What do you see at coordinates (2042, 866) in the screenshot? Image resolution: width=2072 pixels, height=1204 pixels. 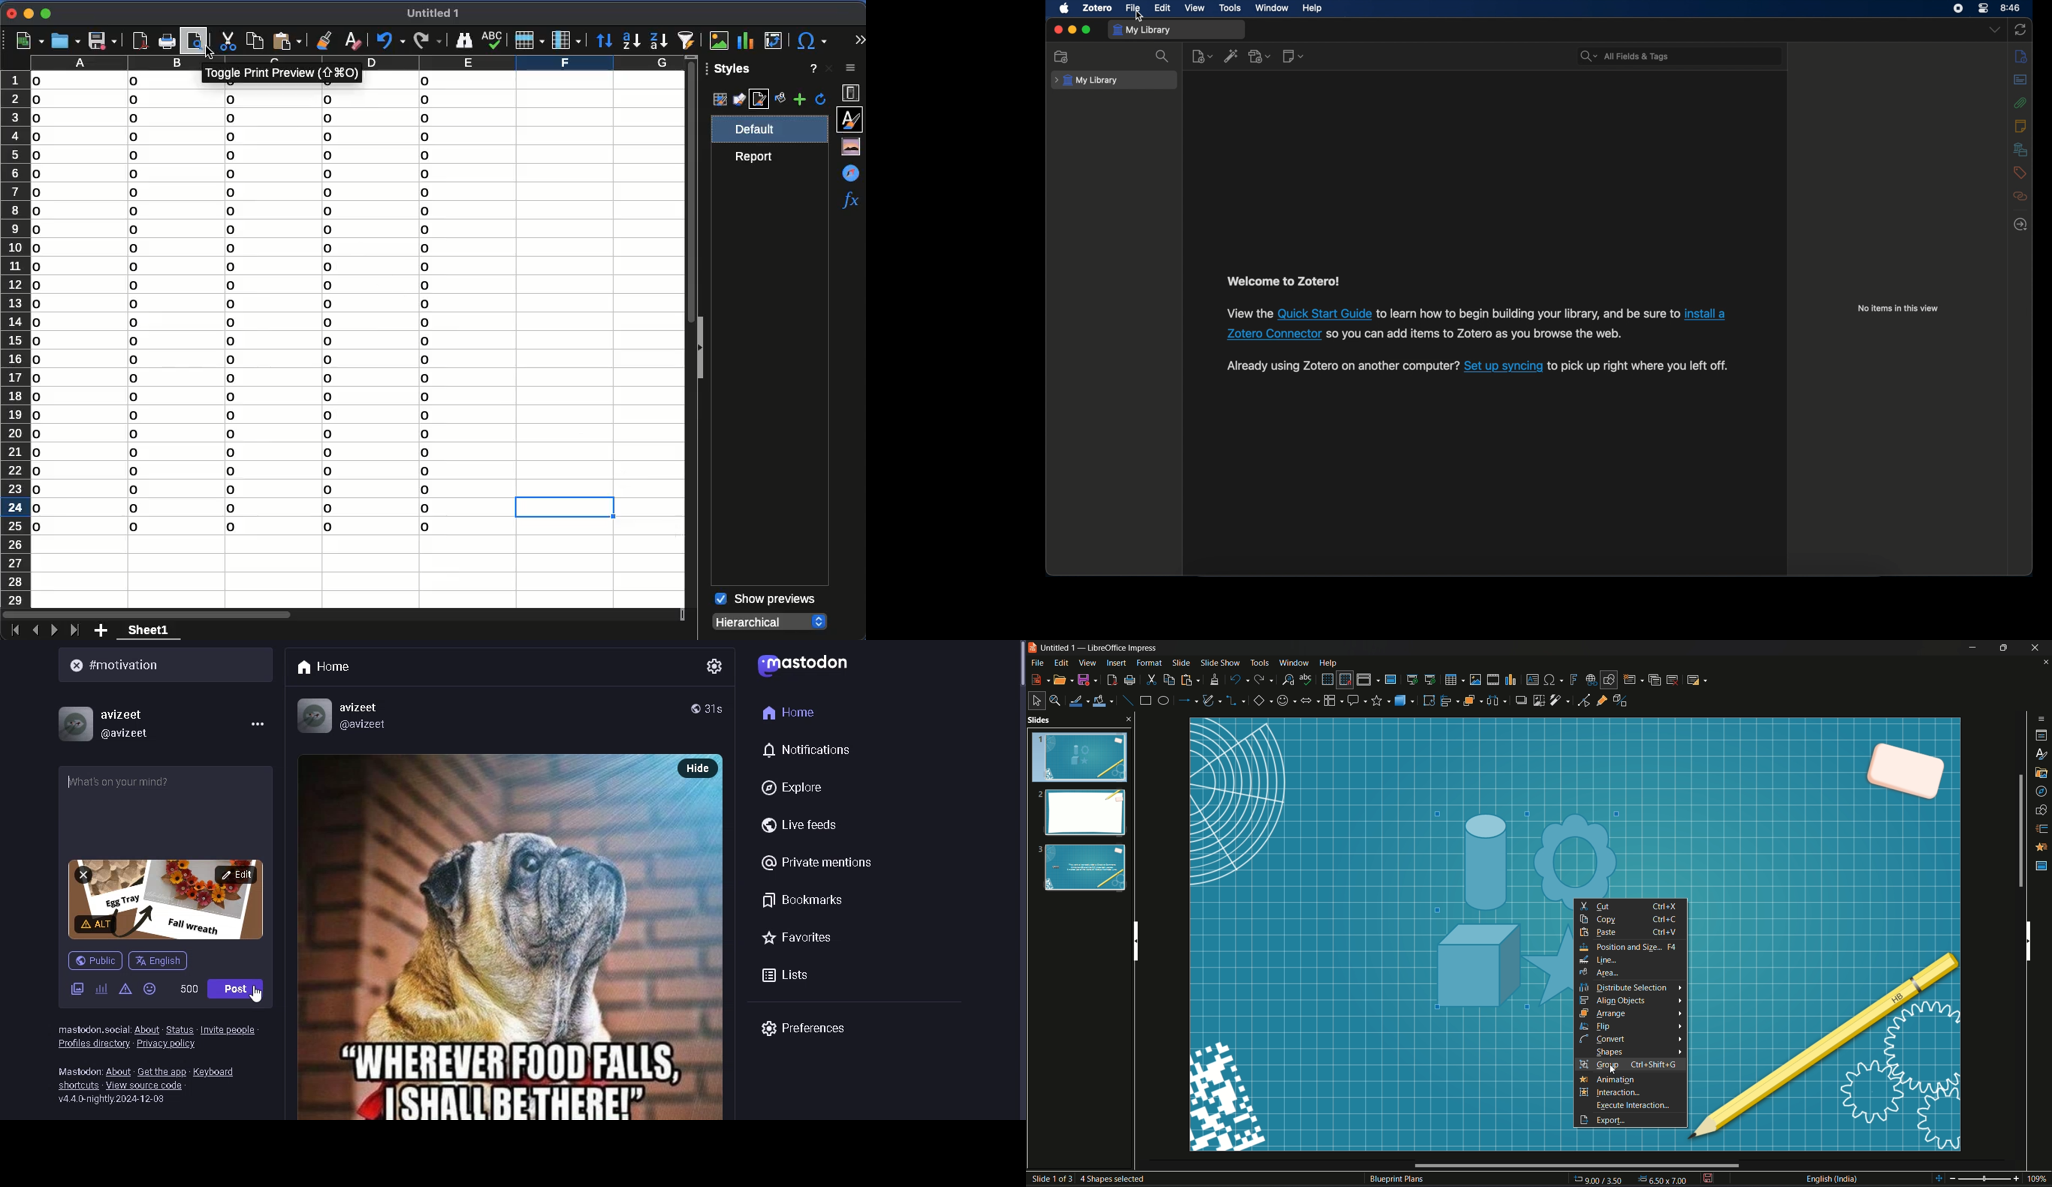 I see `master slide` at bounding box center [2042, 866].